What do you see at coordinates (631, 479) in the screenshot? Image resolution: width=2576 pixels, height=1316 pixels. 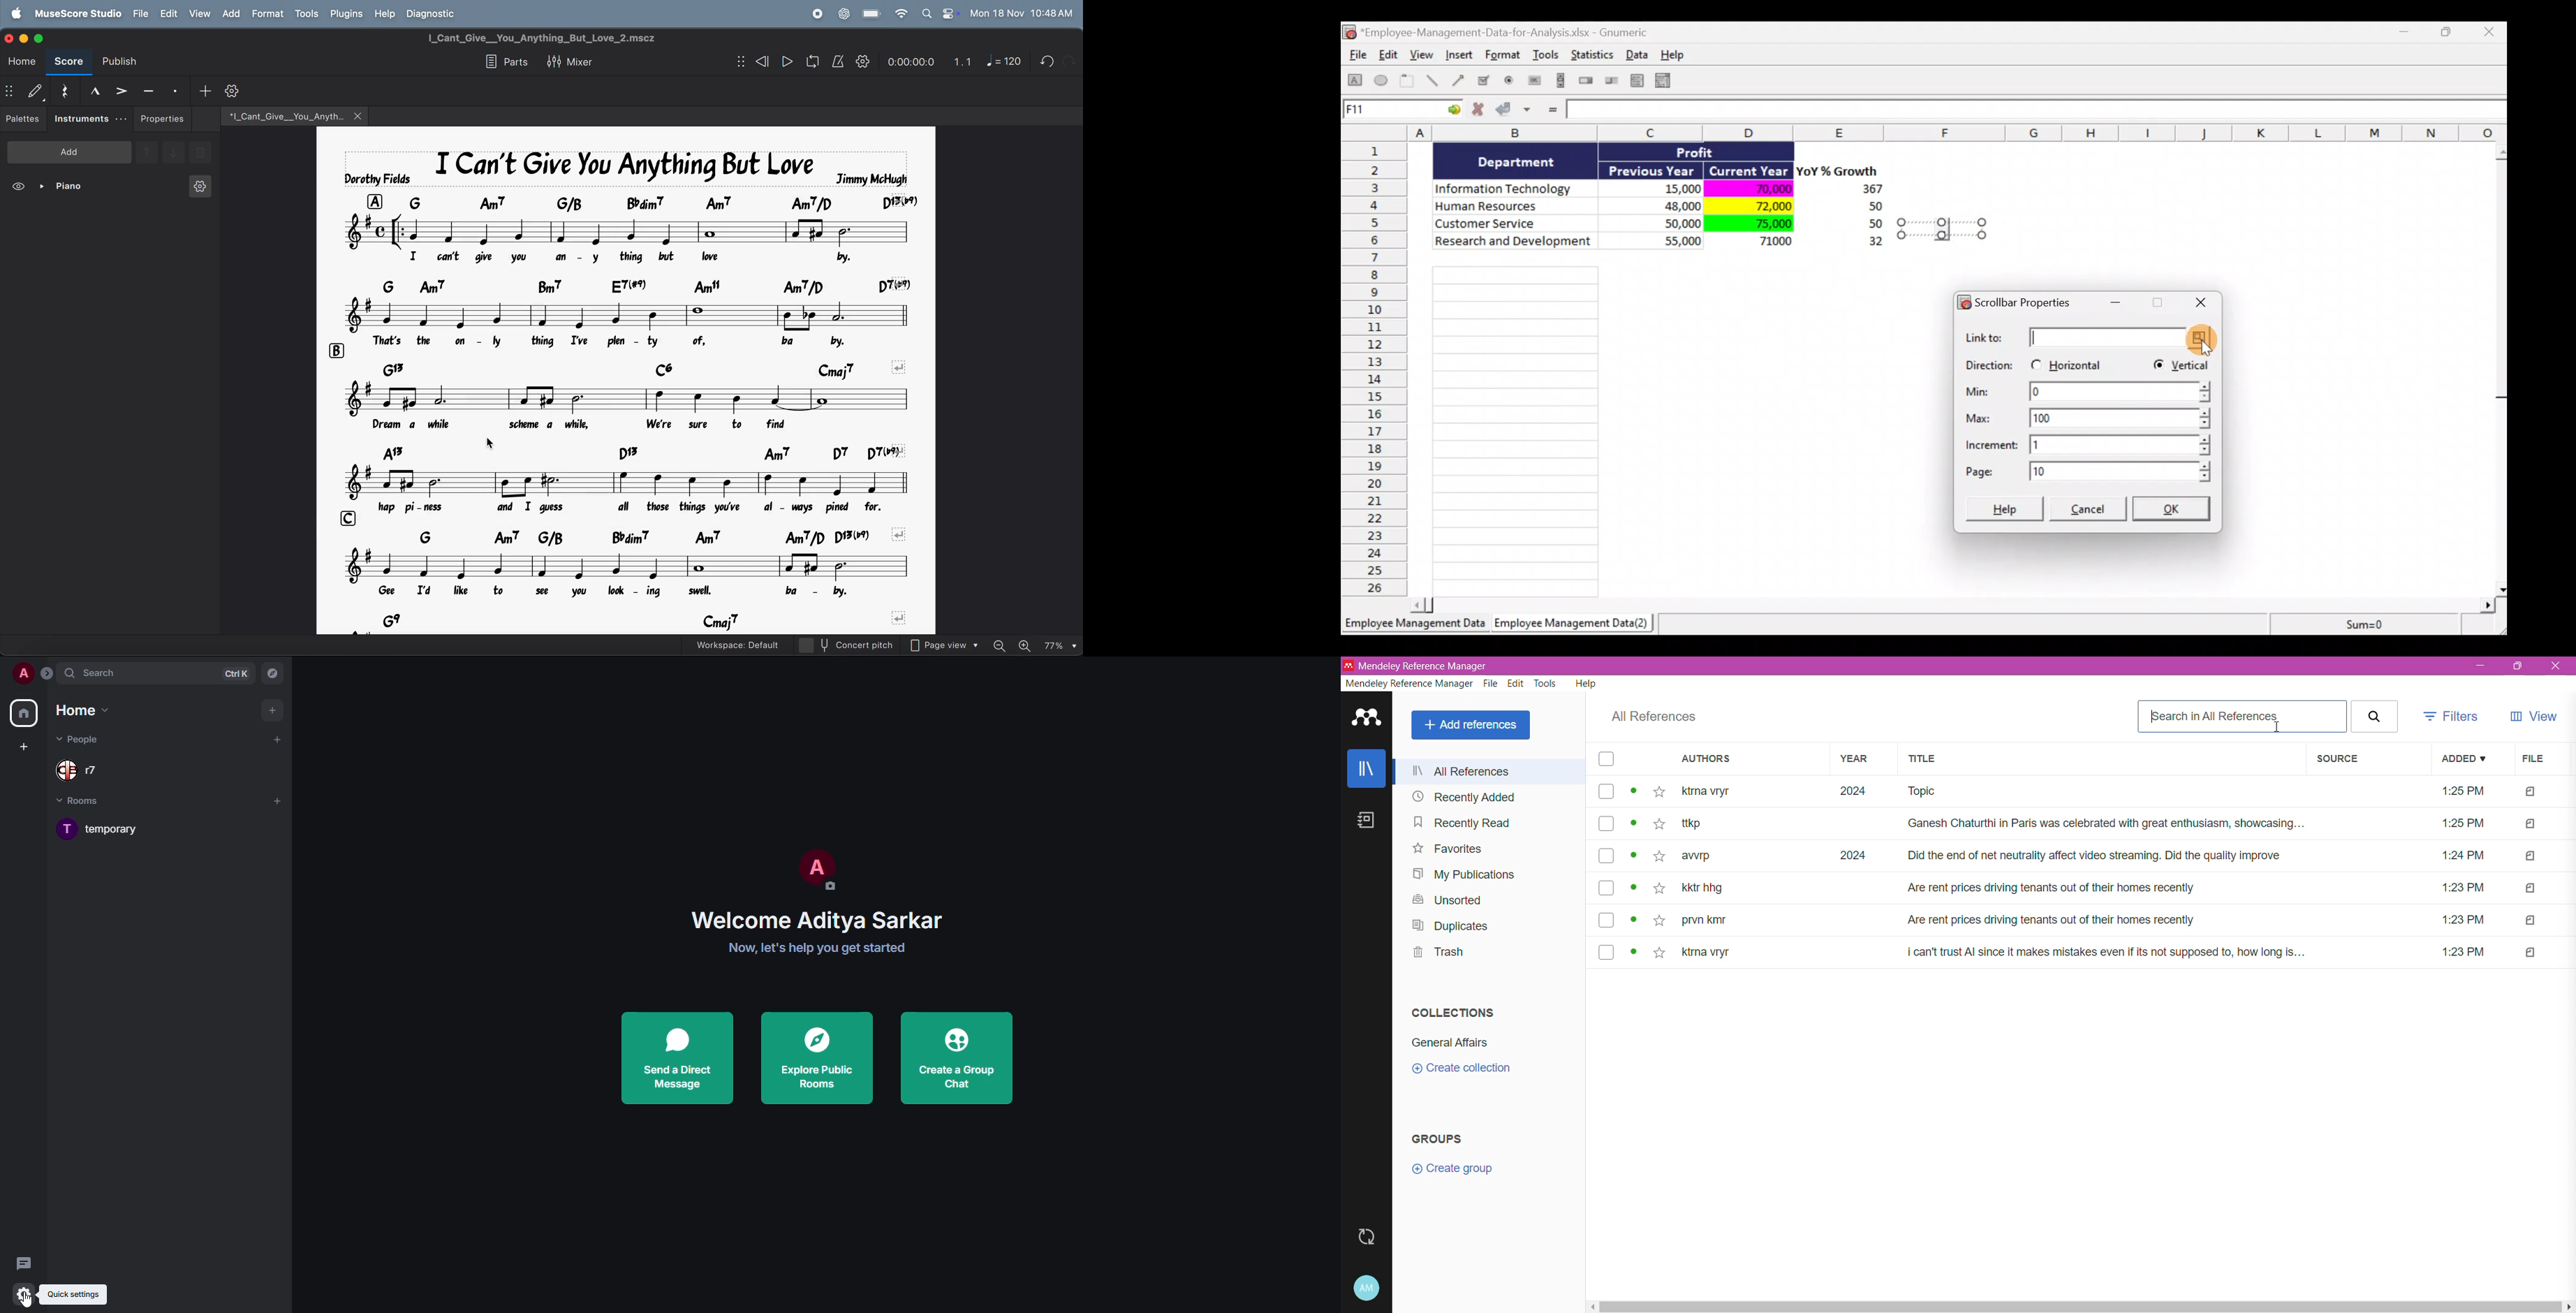 I see `notes` at bounding box center [631, 479].